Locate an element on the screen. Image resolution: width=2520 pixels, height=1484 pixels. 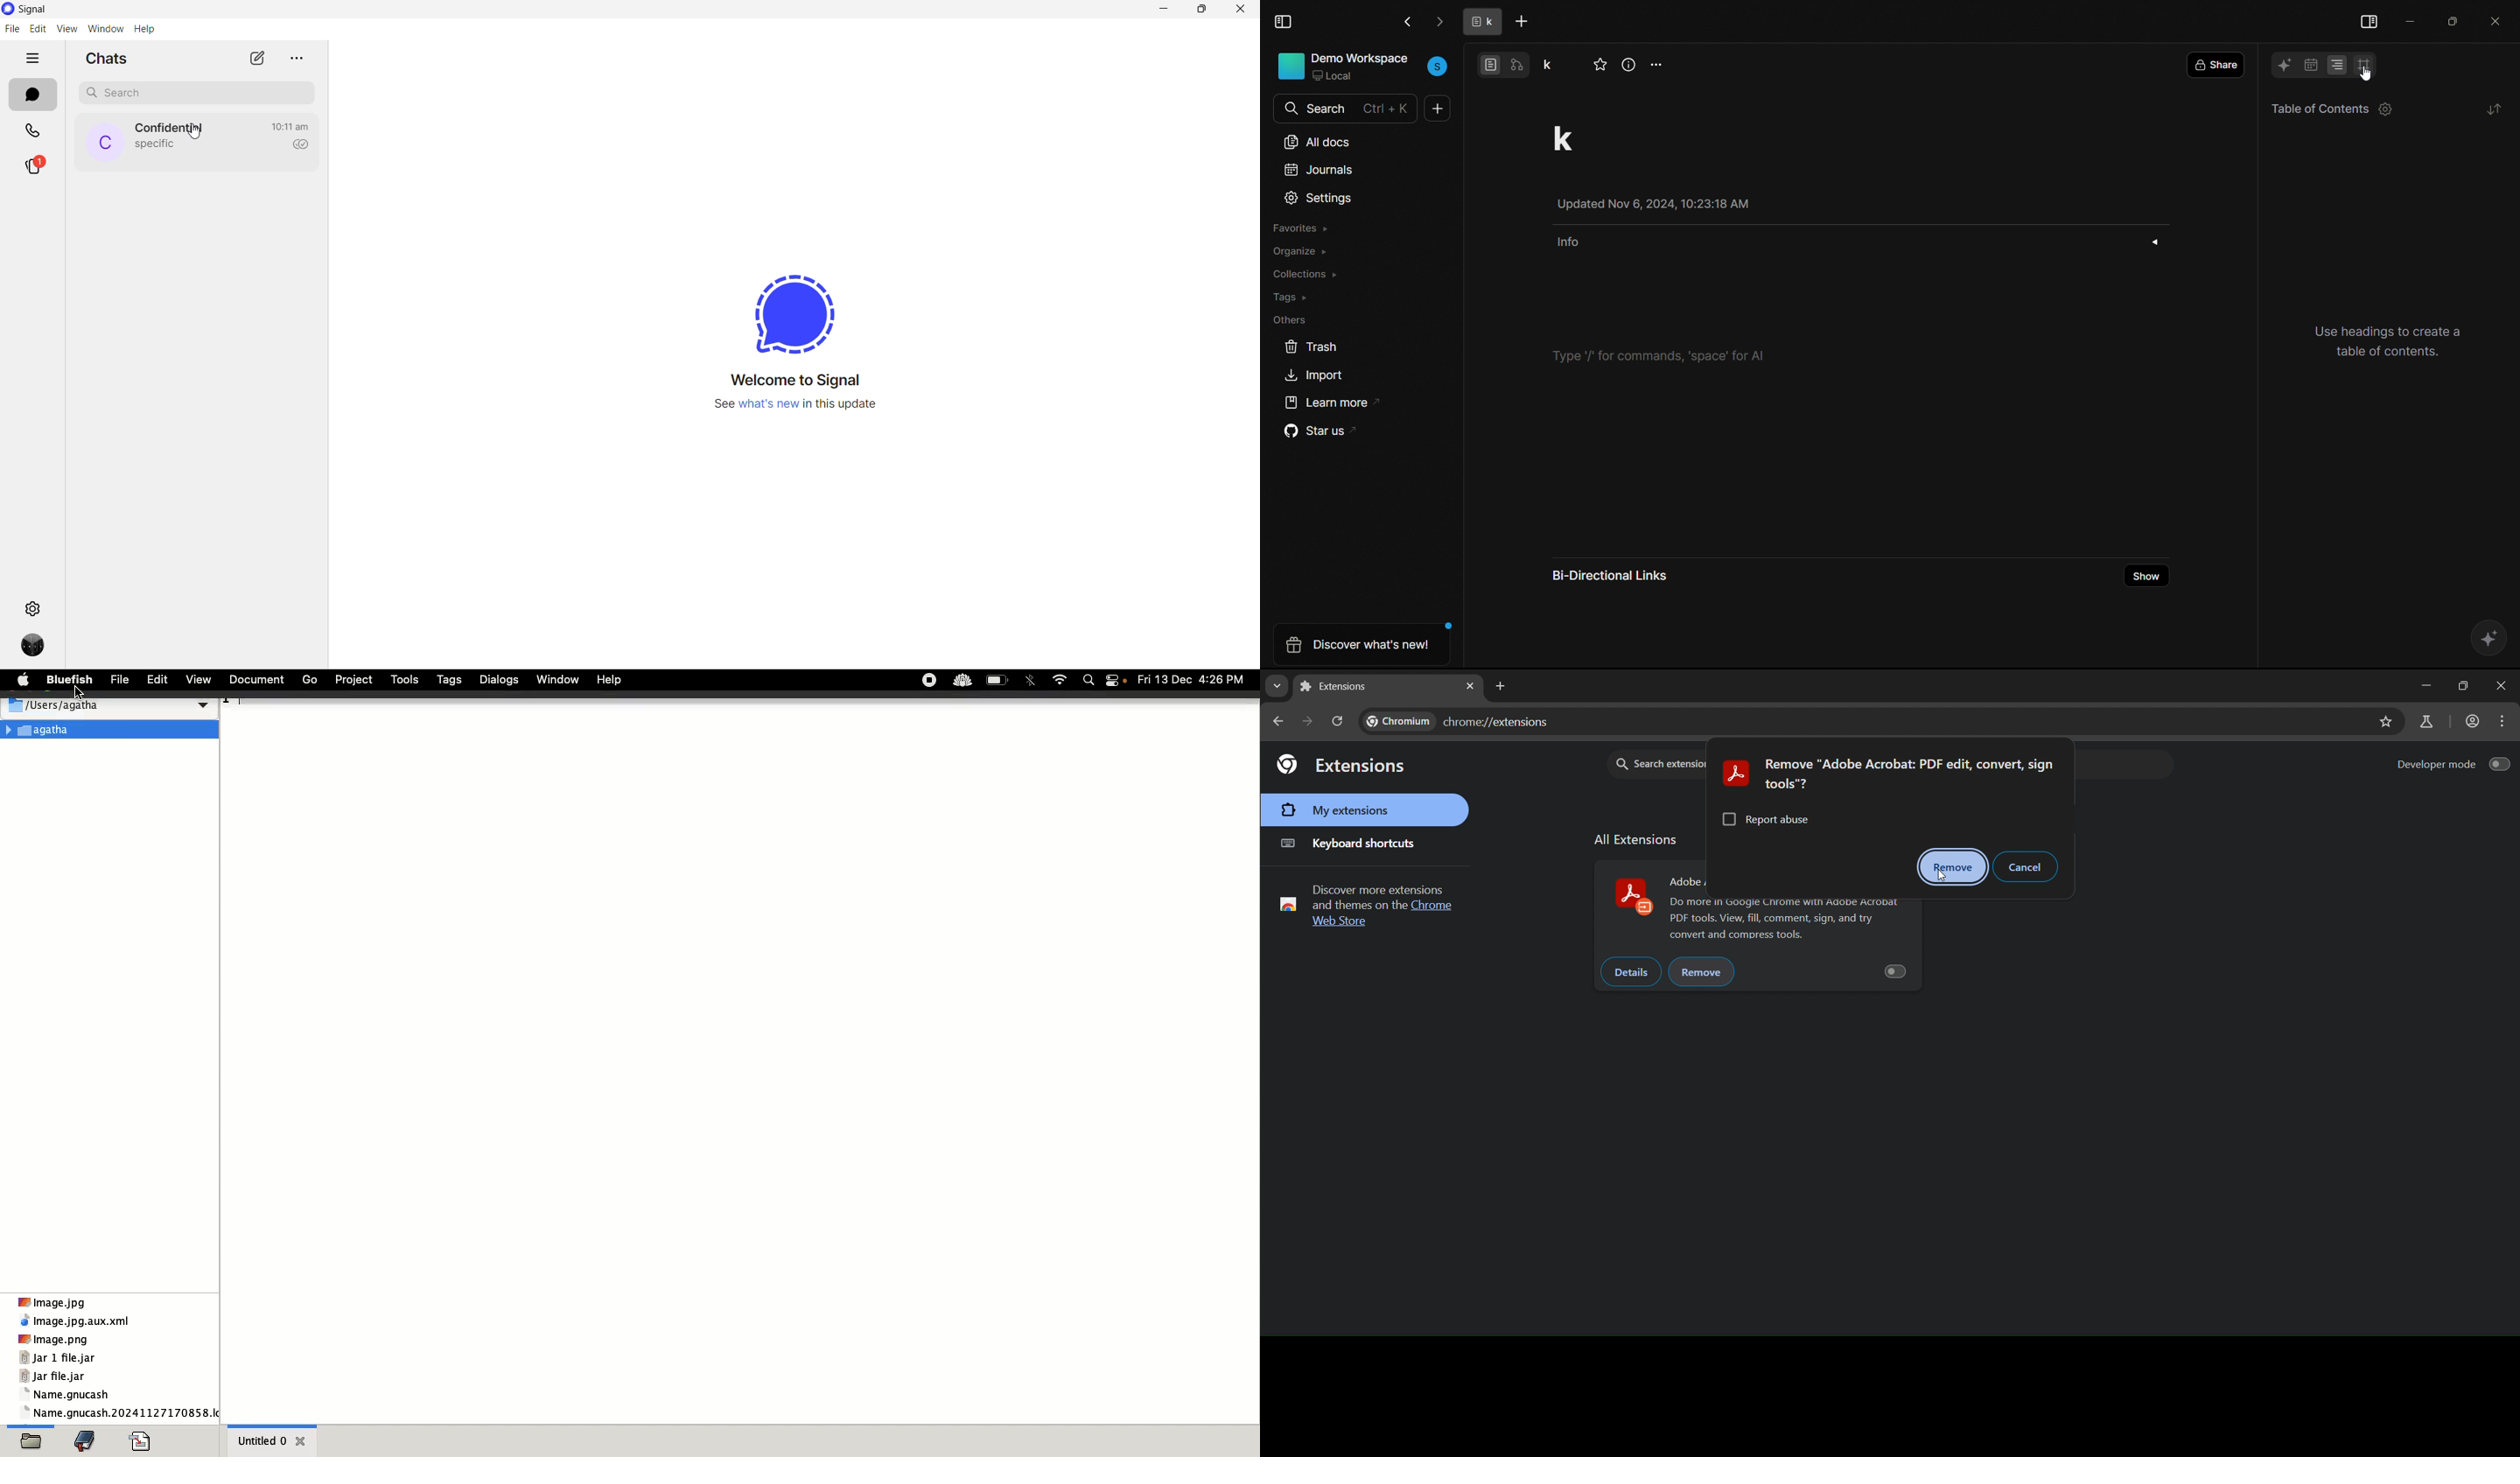
Internet is located at coordinates (1059, 679).